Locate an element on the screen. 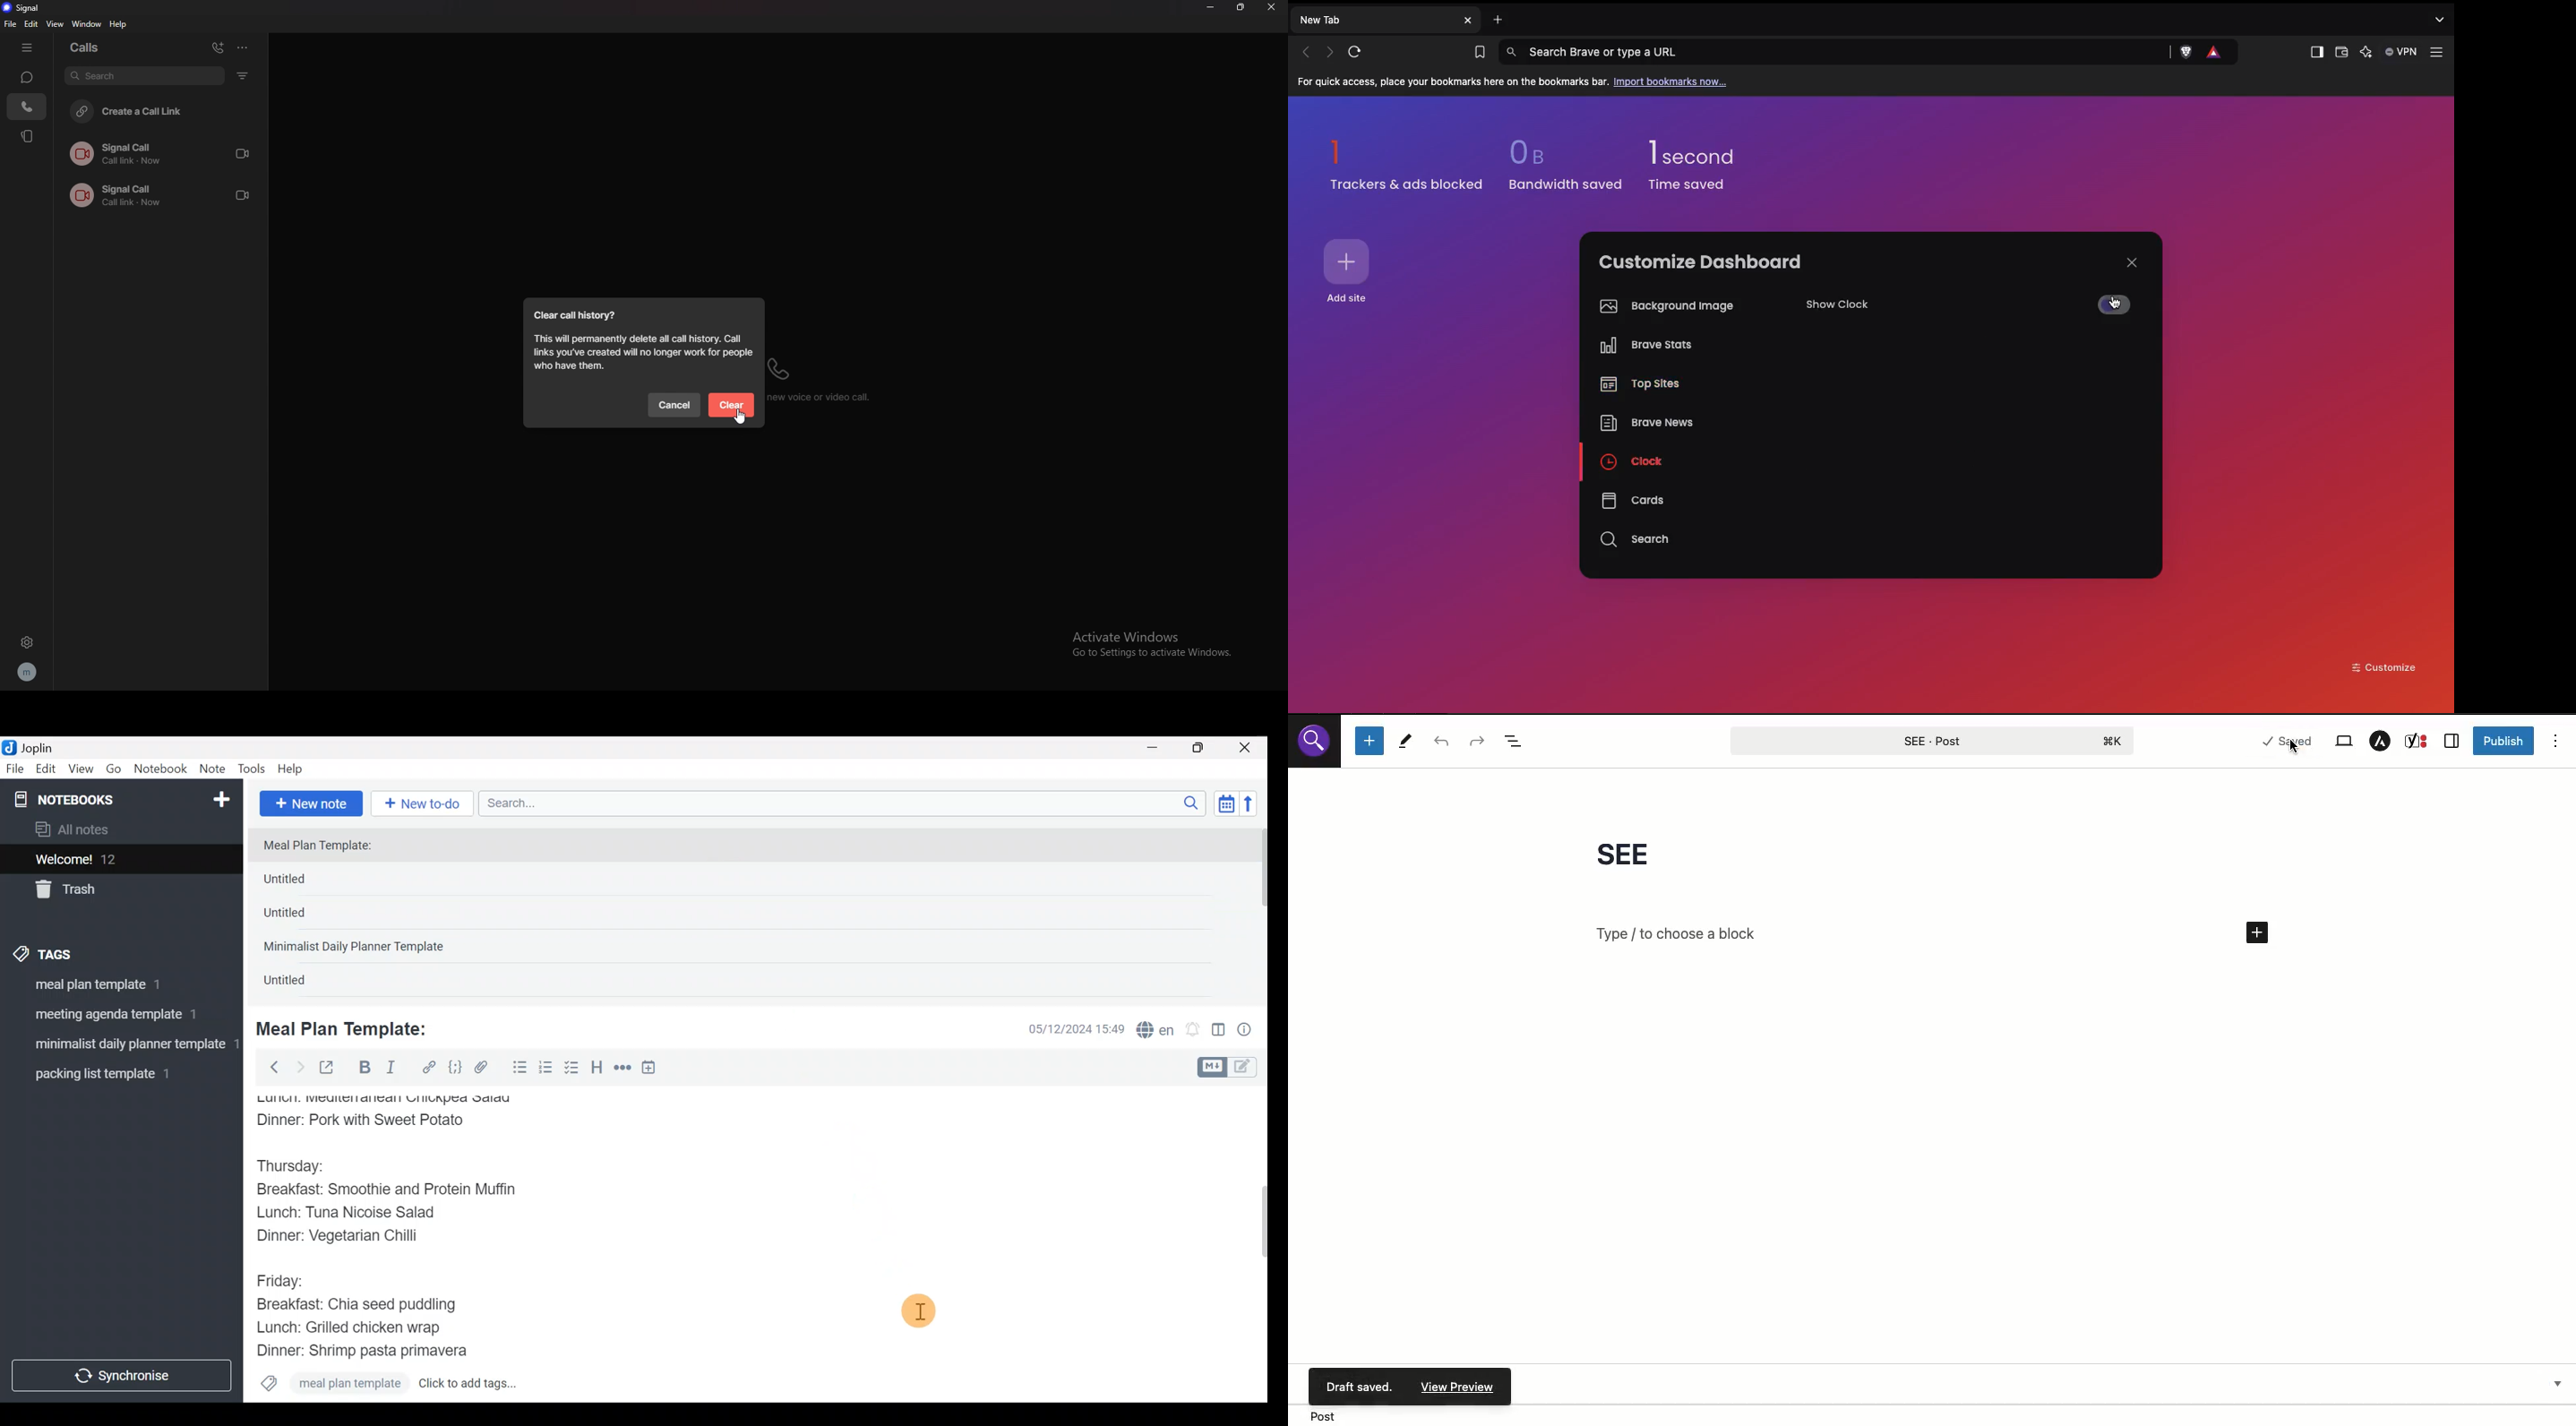  Hyperlink is located at coordinates (429, 1068).